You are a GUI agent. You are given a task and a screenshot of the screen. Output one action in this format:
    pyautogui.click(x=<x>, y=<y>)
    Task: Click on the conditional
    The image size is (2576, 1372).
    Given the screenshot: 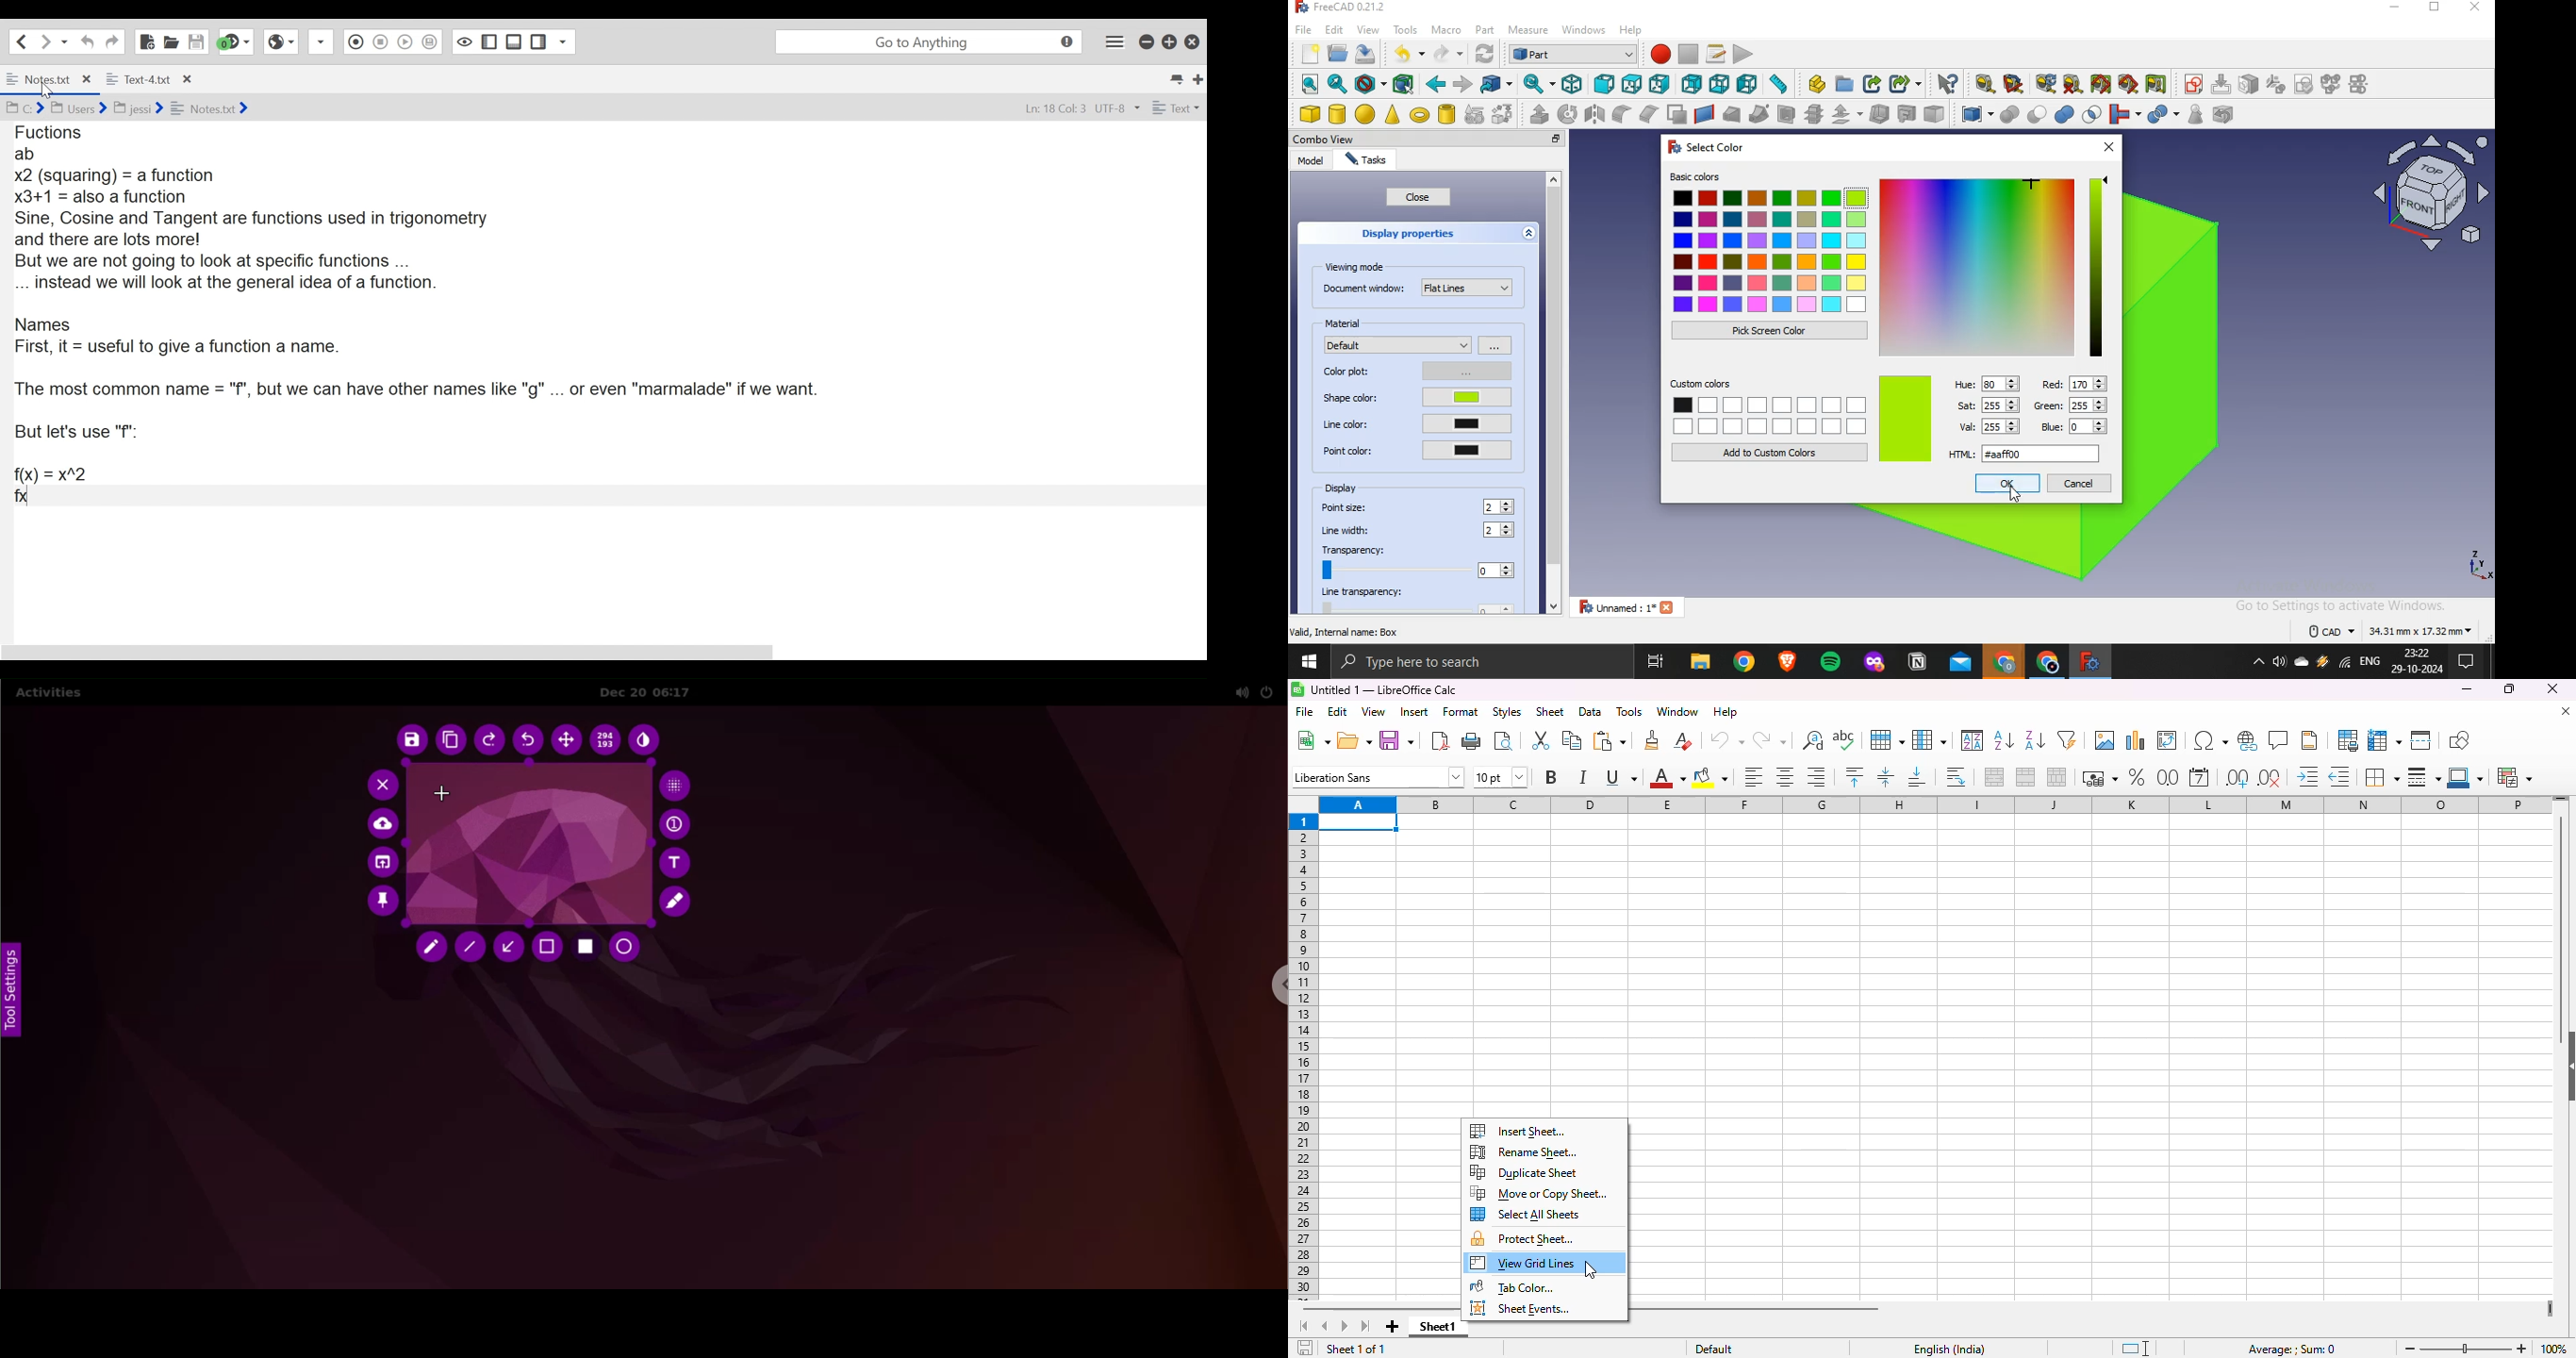 What is the action you would take?
    pyautogui.click(x=2517, y=777)
    